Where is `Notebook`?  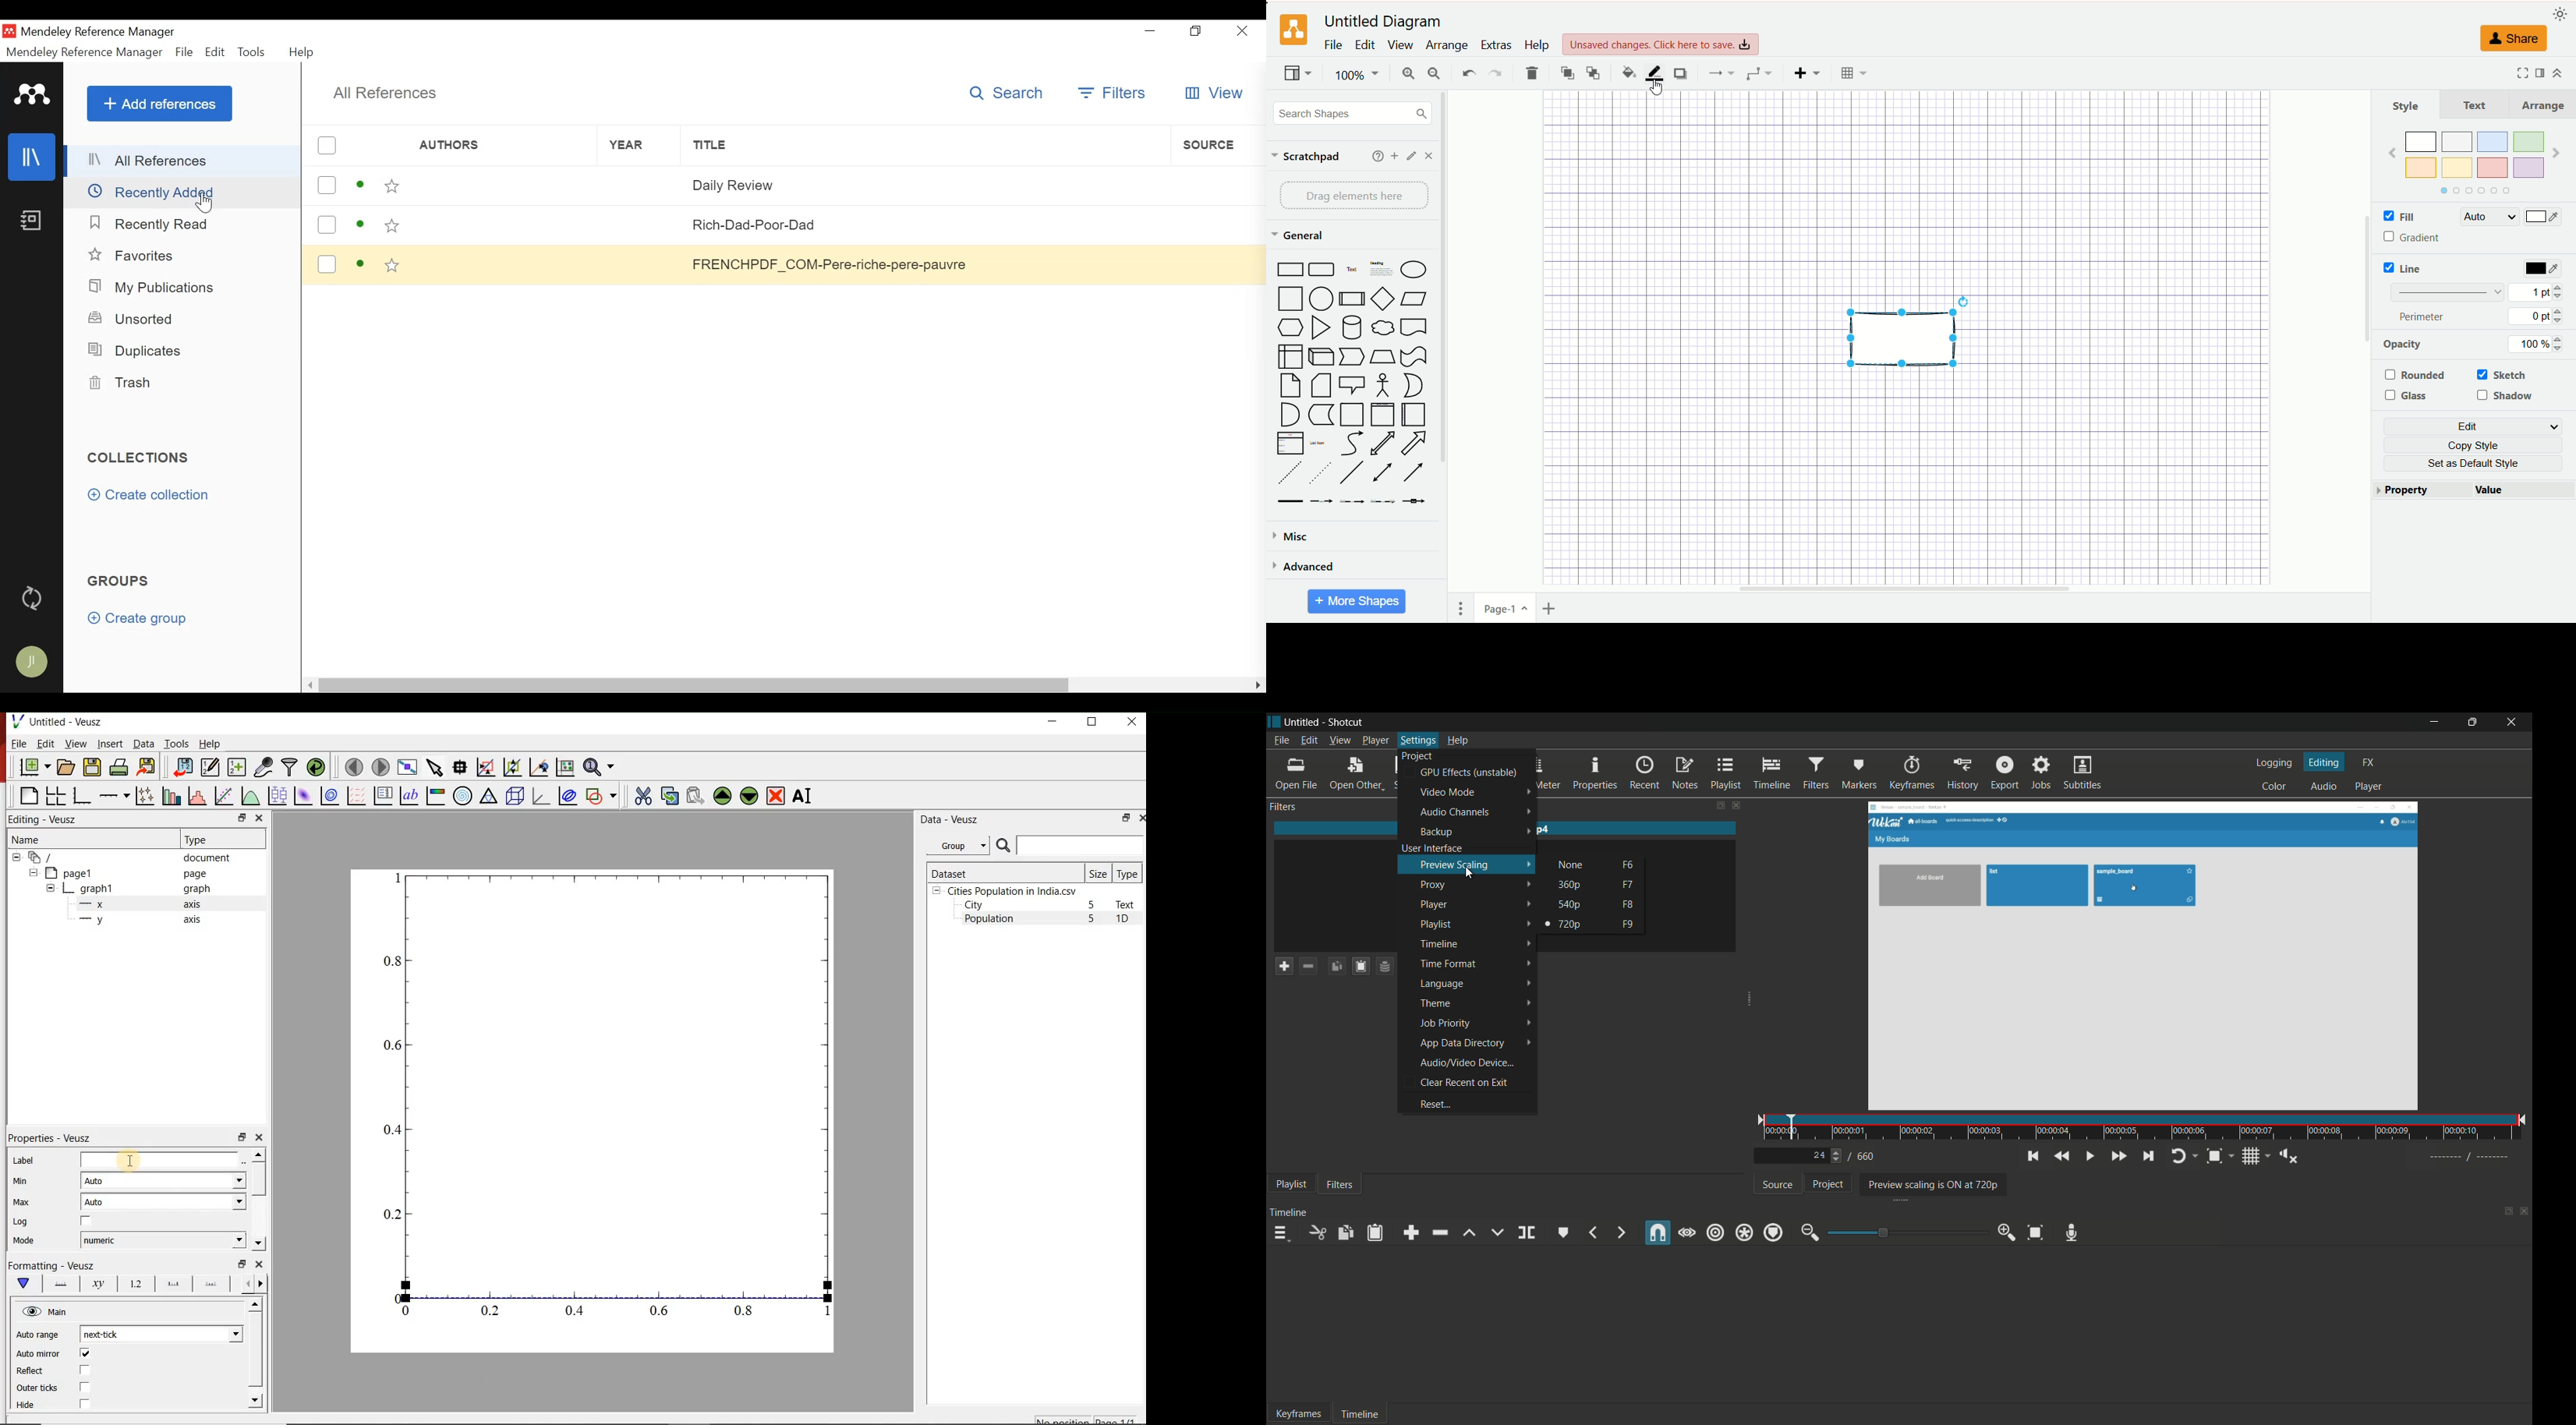
Notebook is located at coordinates (31, 222).